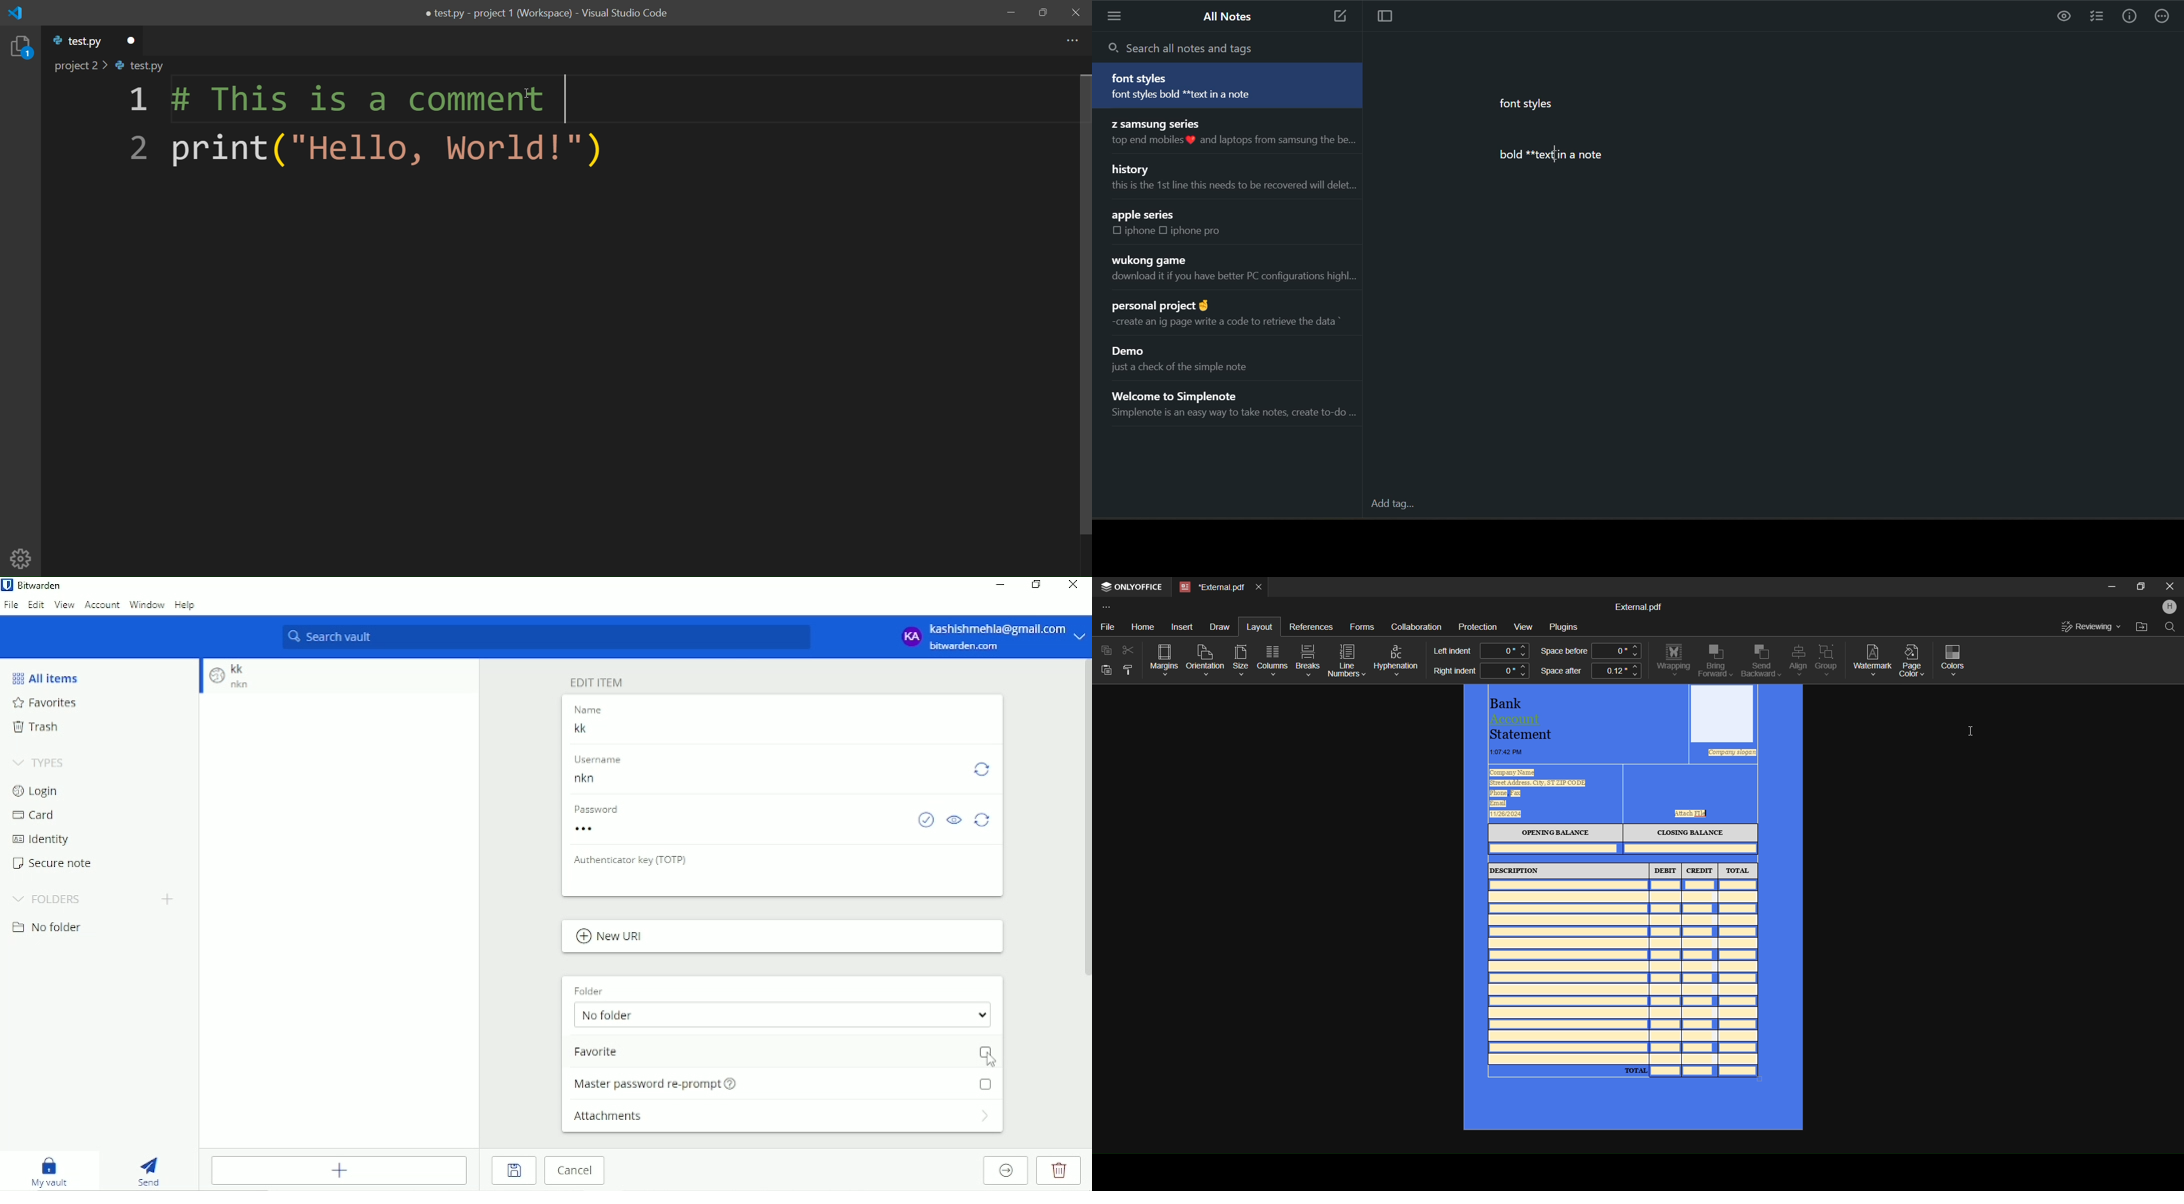 The image size is (2184, 1204). Describe the element at coordinates (991, 1057) in the screenshot. I see `cursor` at that location.